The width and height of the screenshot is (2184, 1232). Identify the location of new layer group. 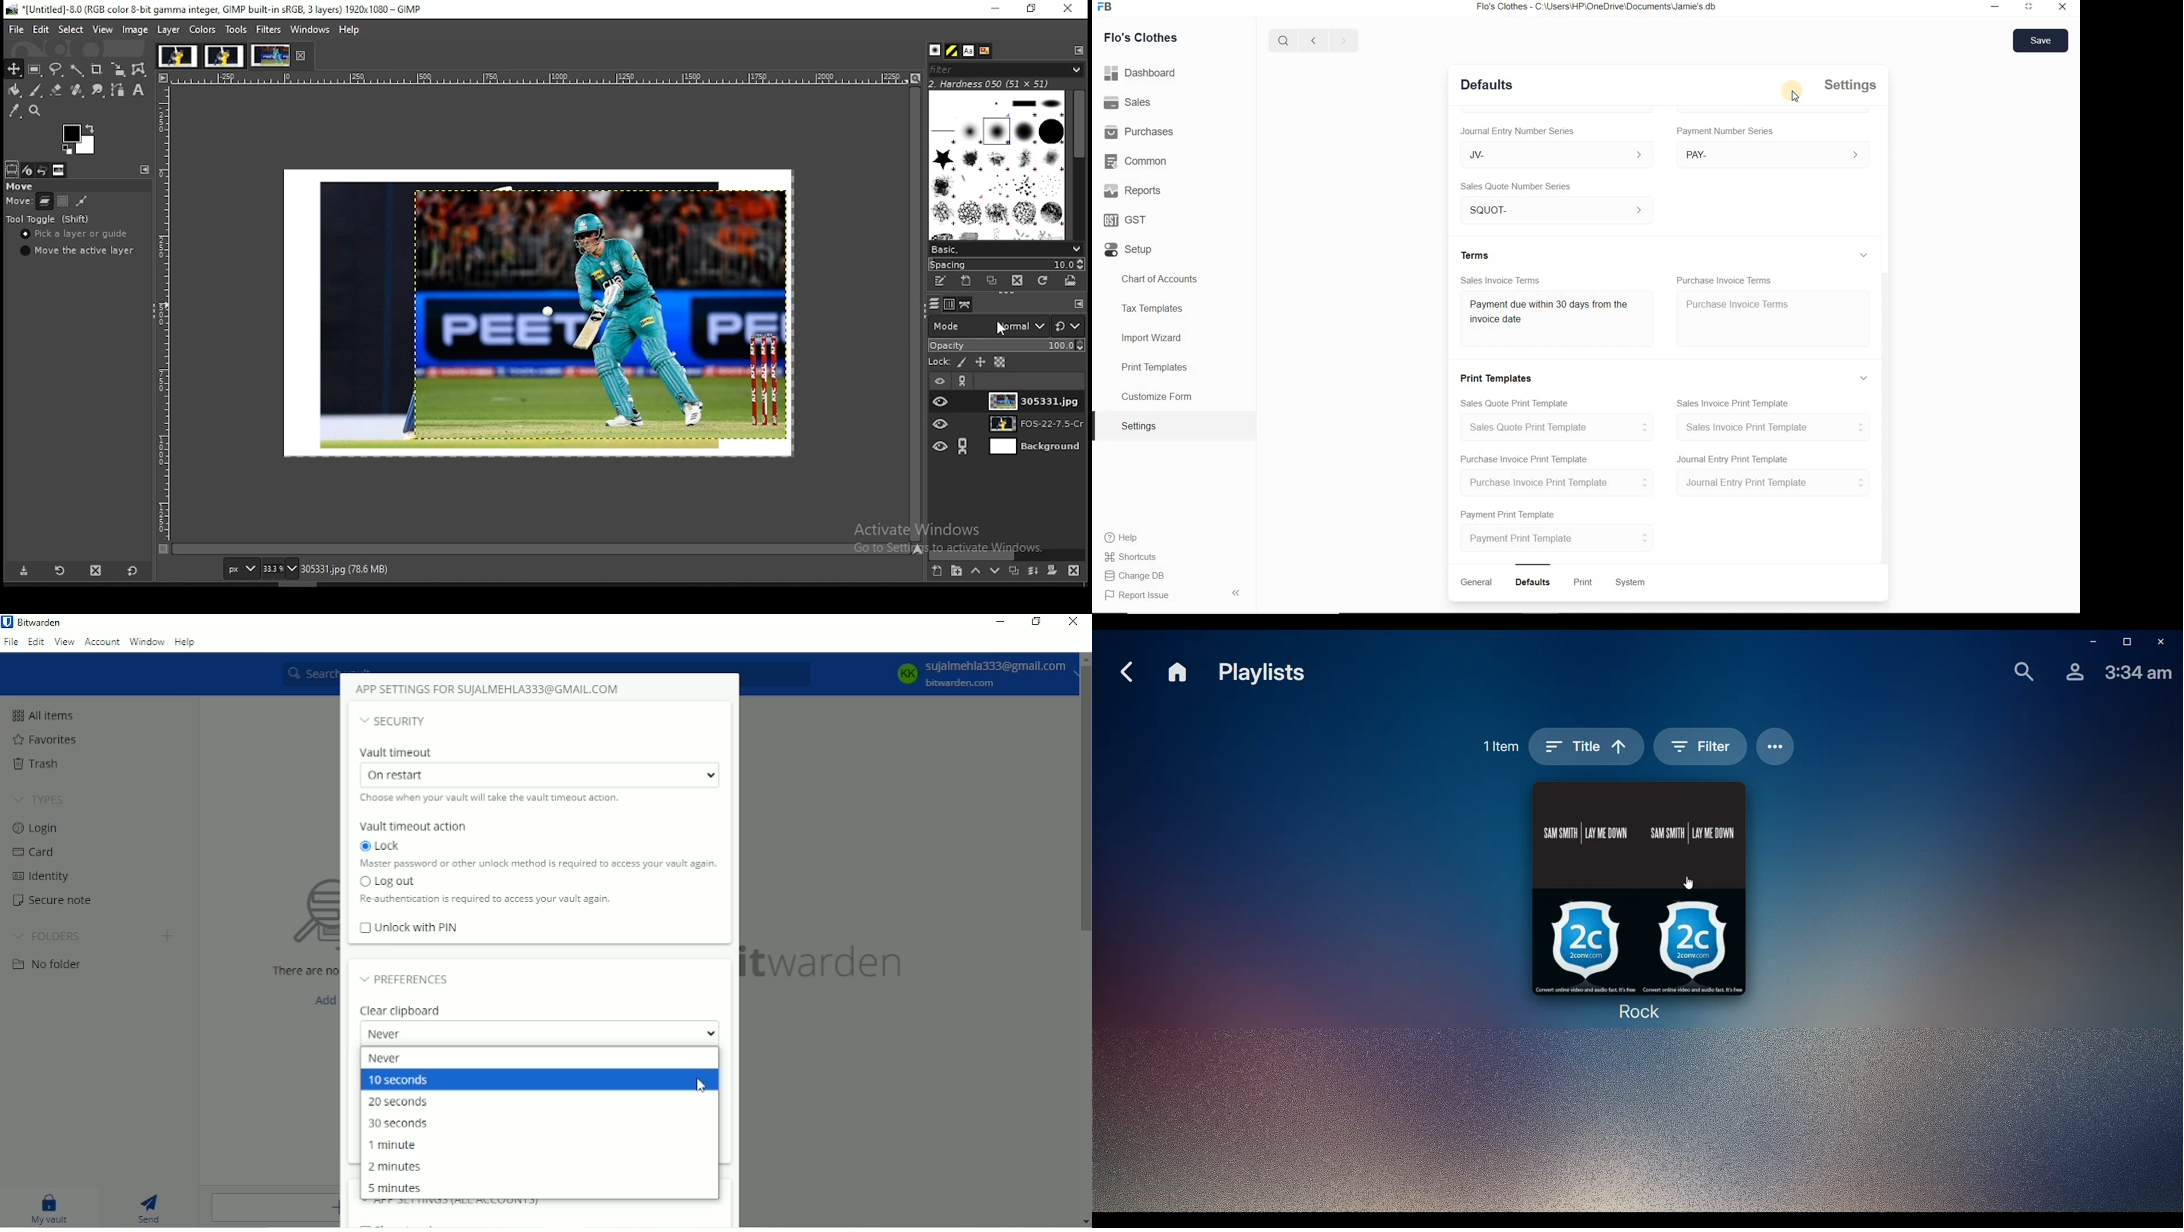
(957, 571).